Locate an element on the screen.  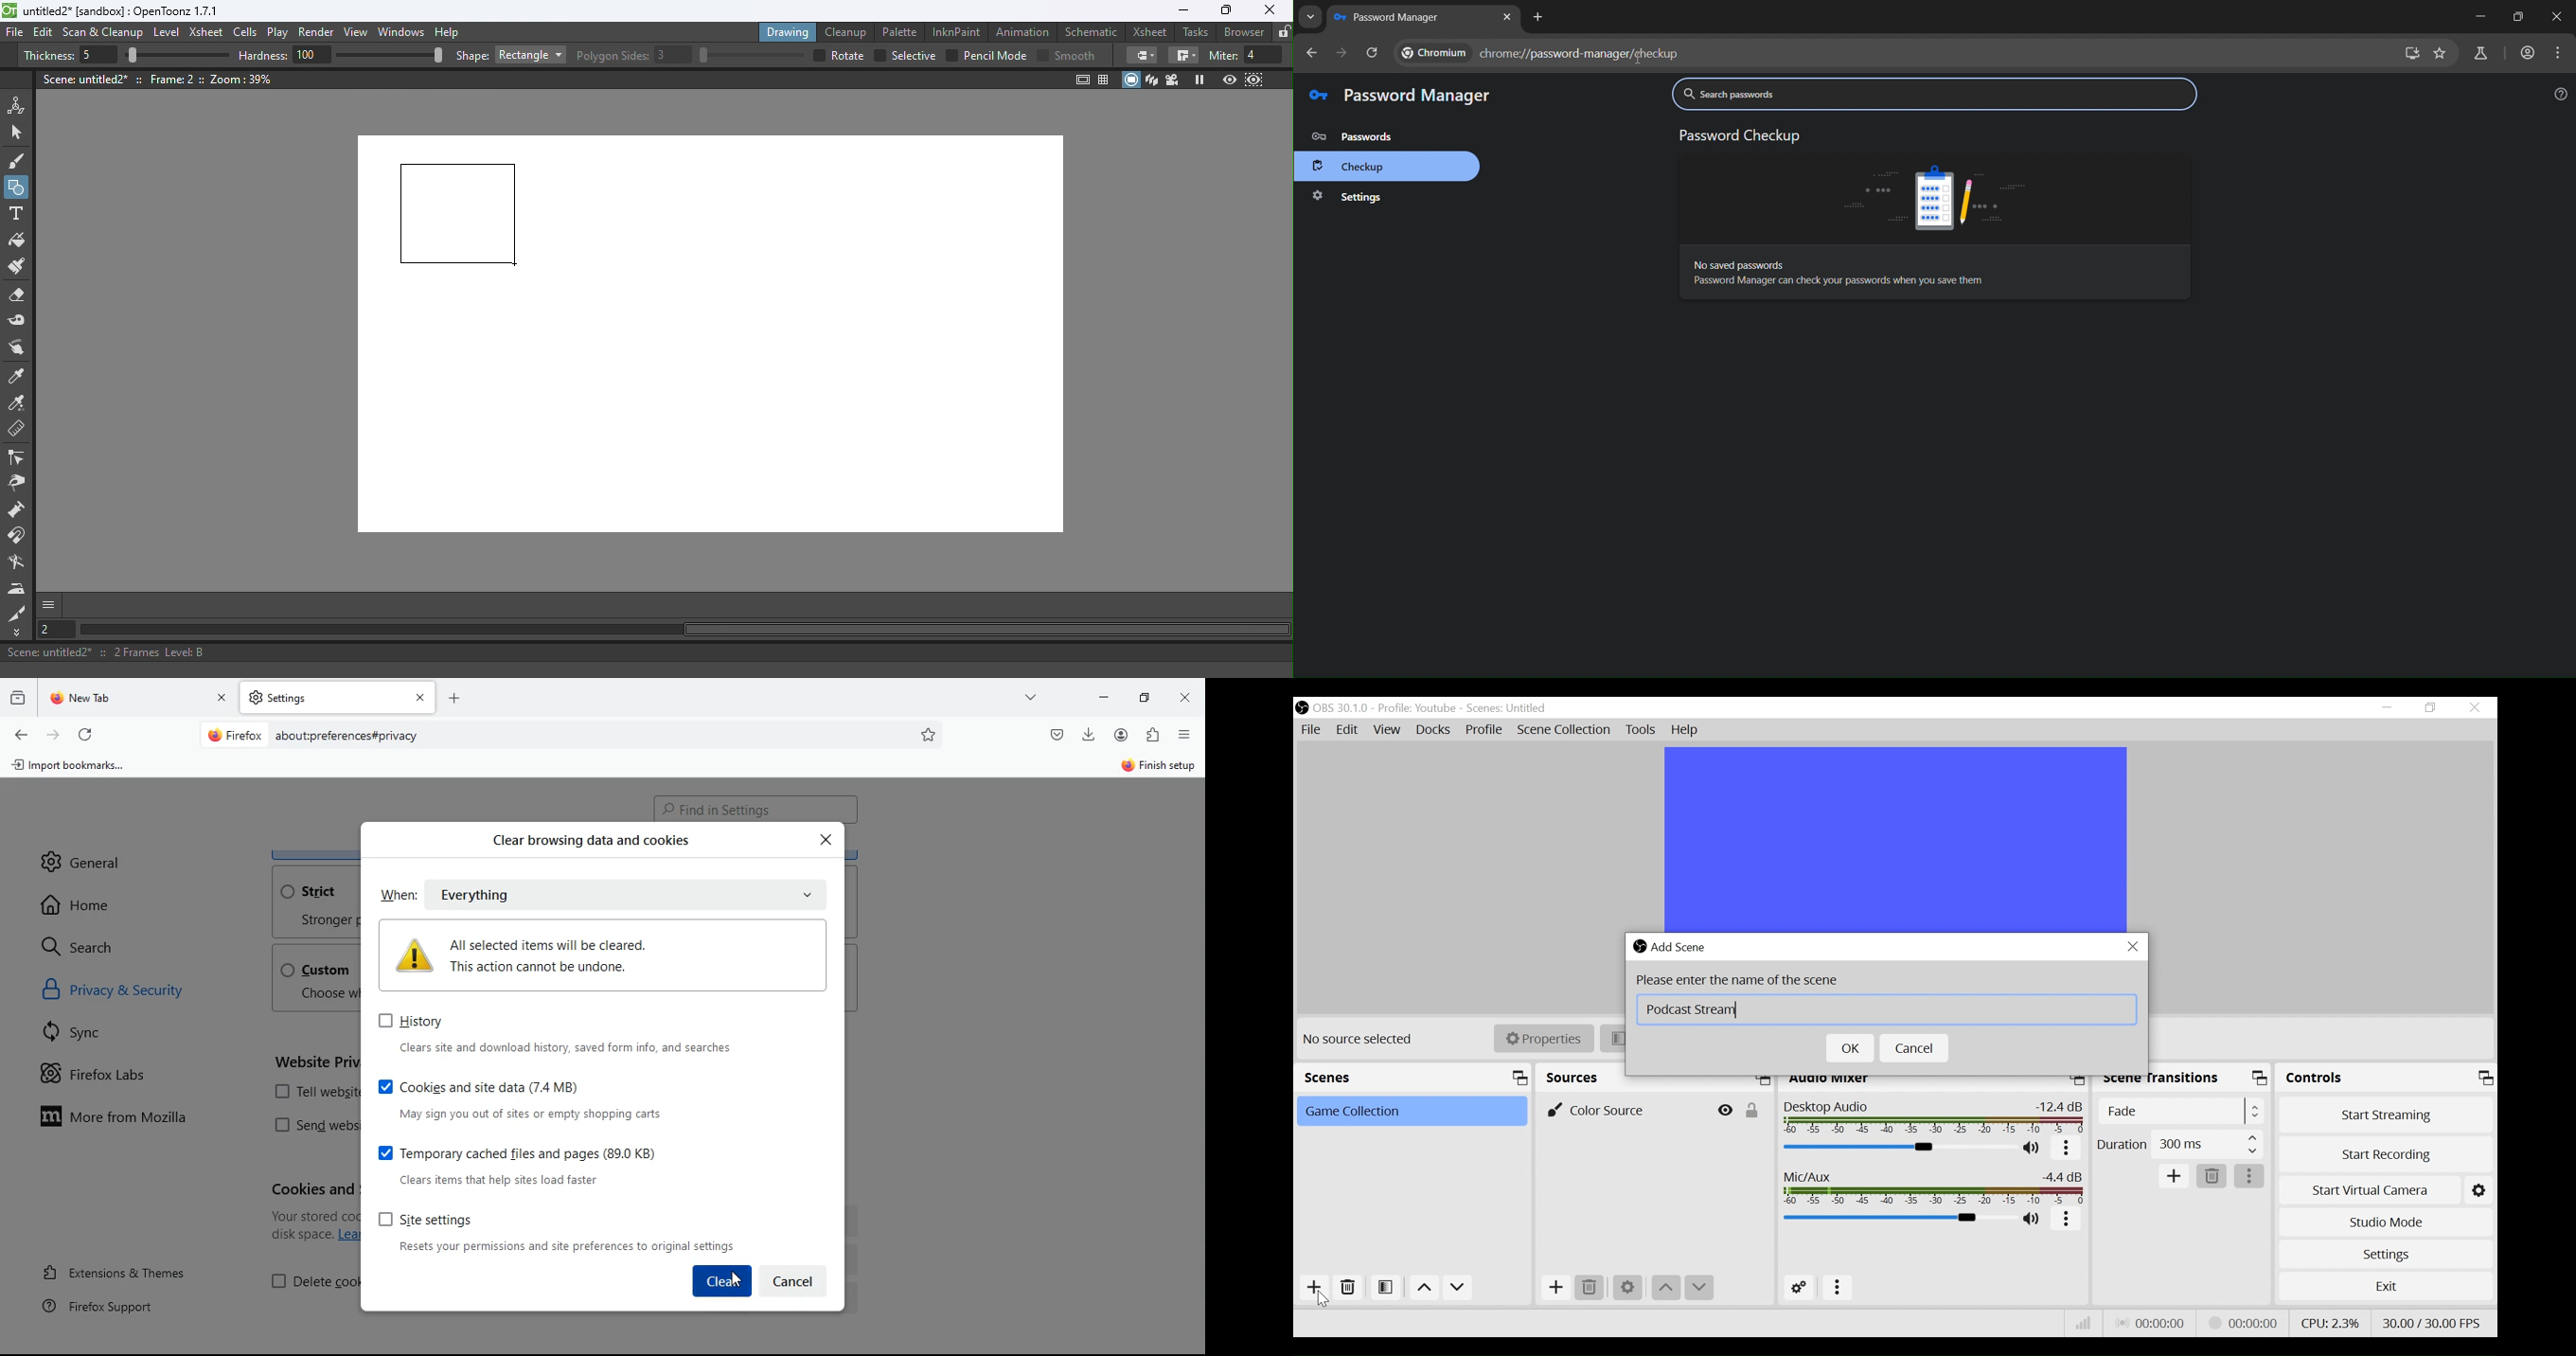
Add is located at coordinates (1554, 1287).